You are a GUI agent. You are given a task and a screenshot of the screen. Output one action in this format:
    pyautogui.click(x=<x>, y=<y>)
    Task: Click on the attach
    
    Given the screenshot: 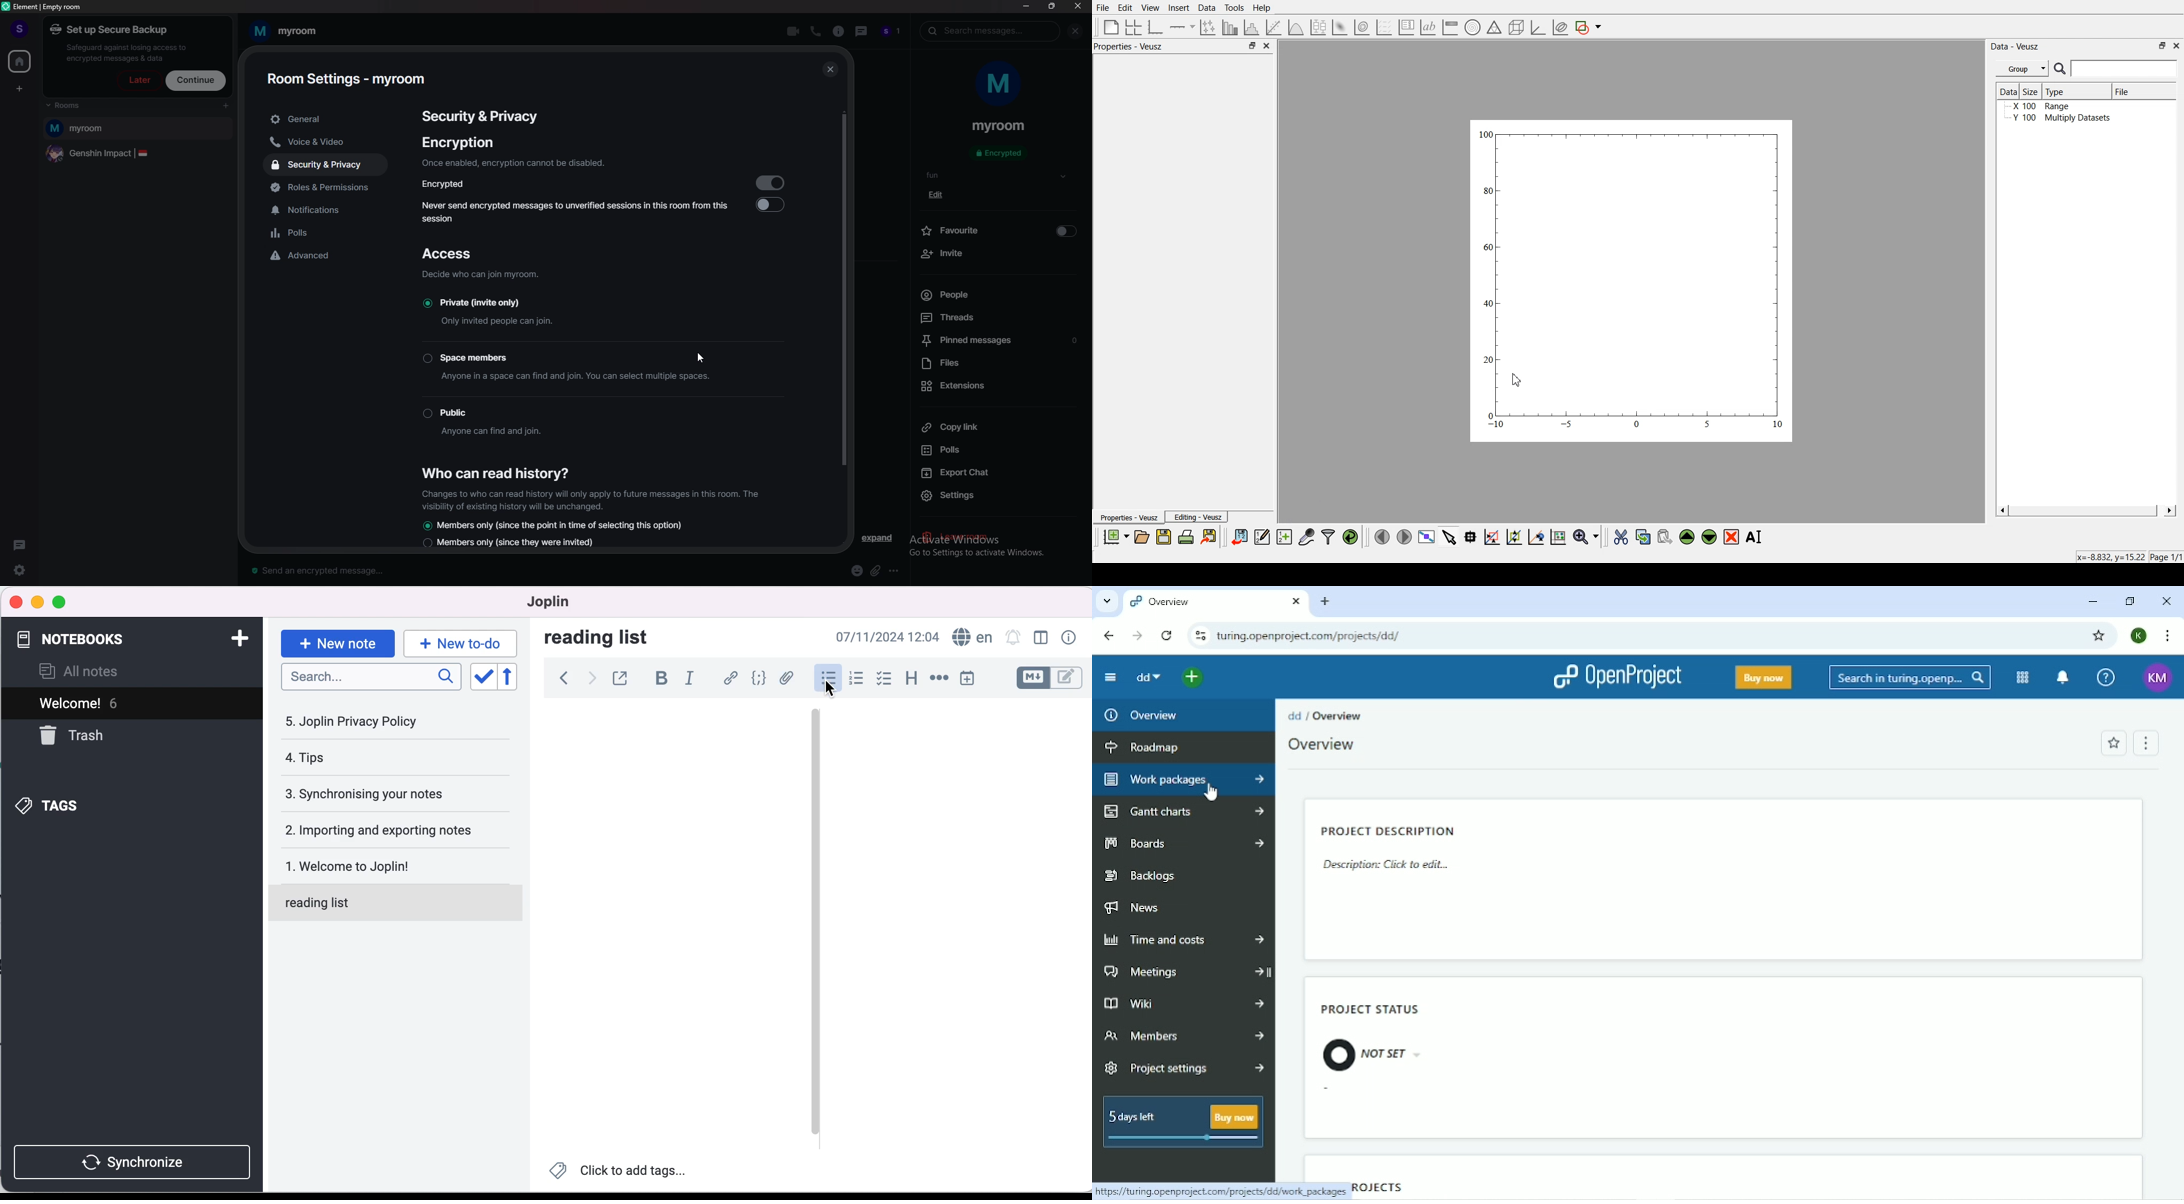 What is the action you would take?
    pyautogui.click(x=875, y=572)
    